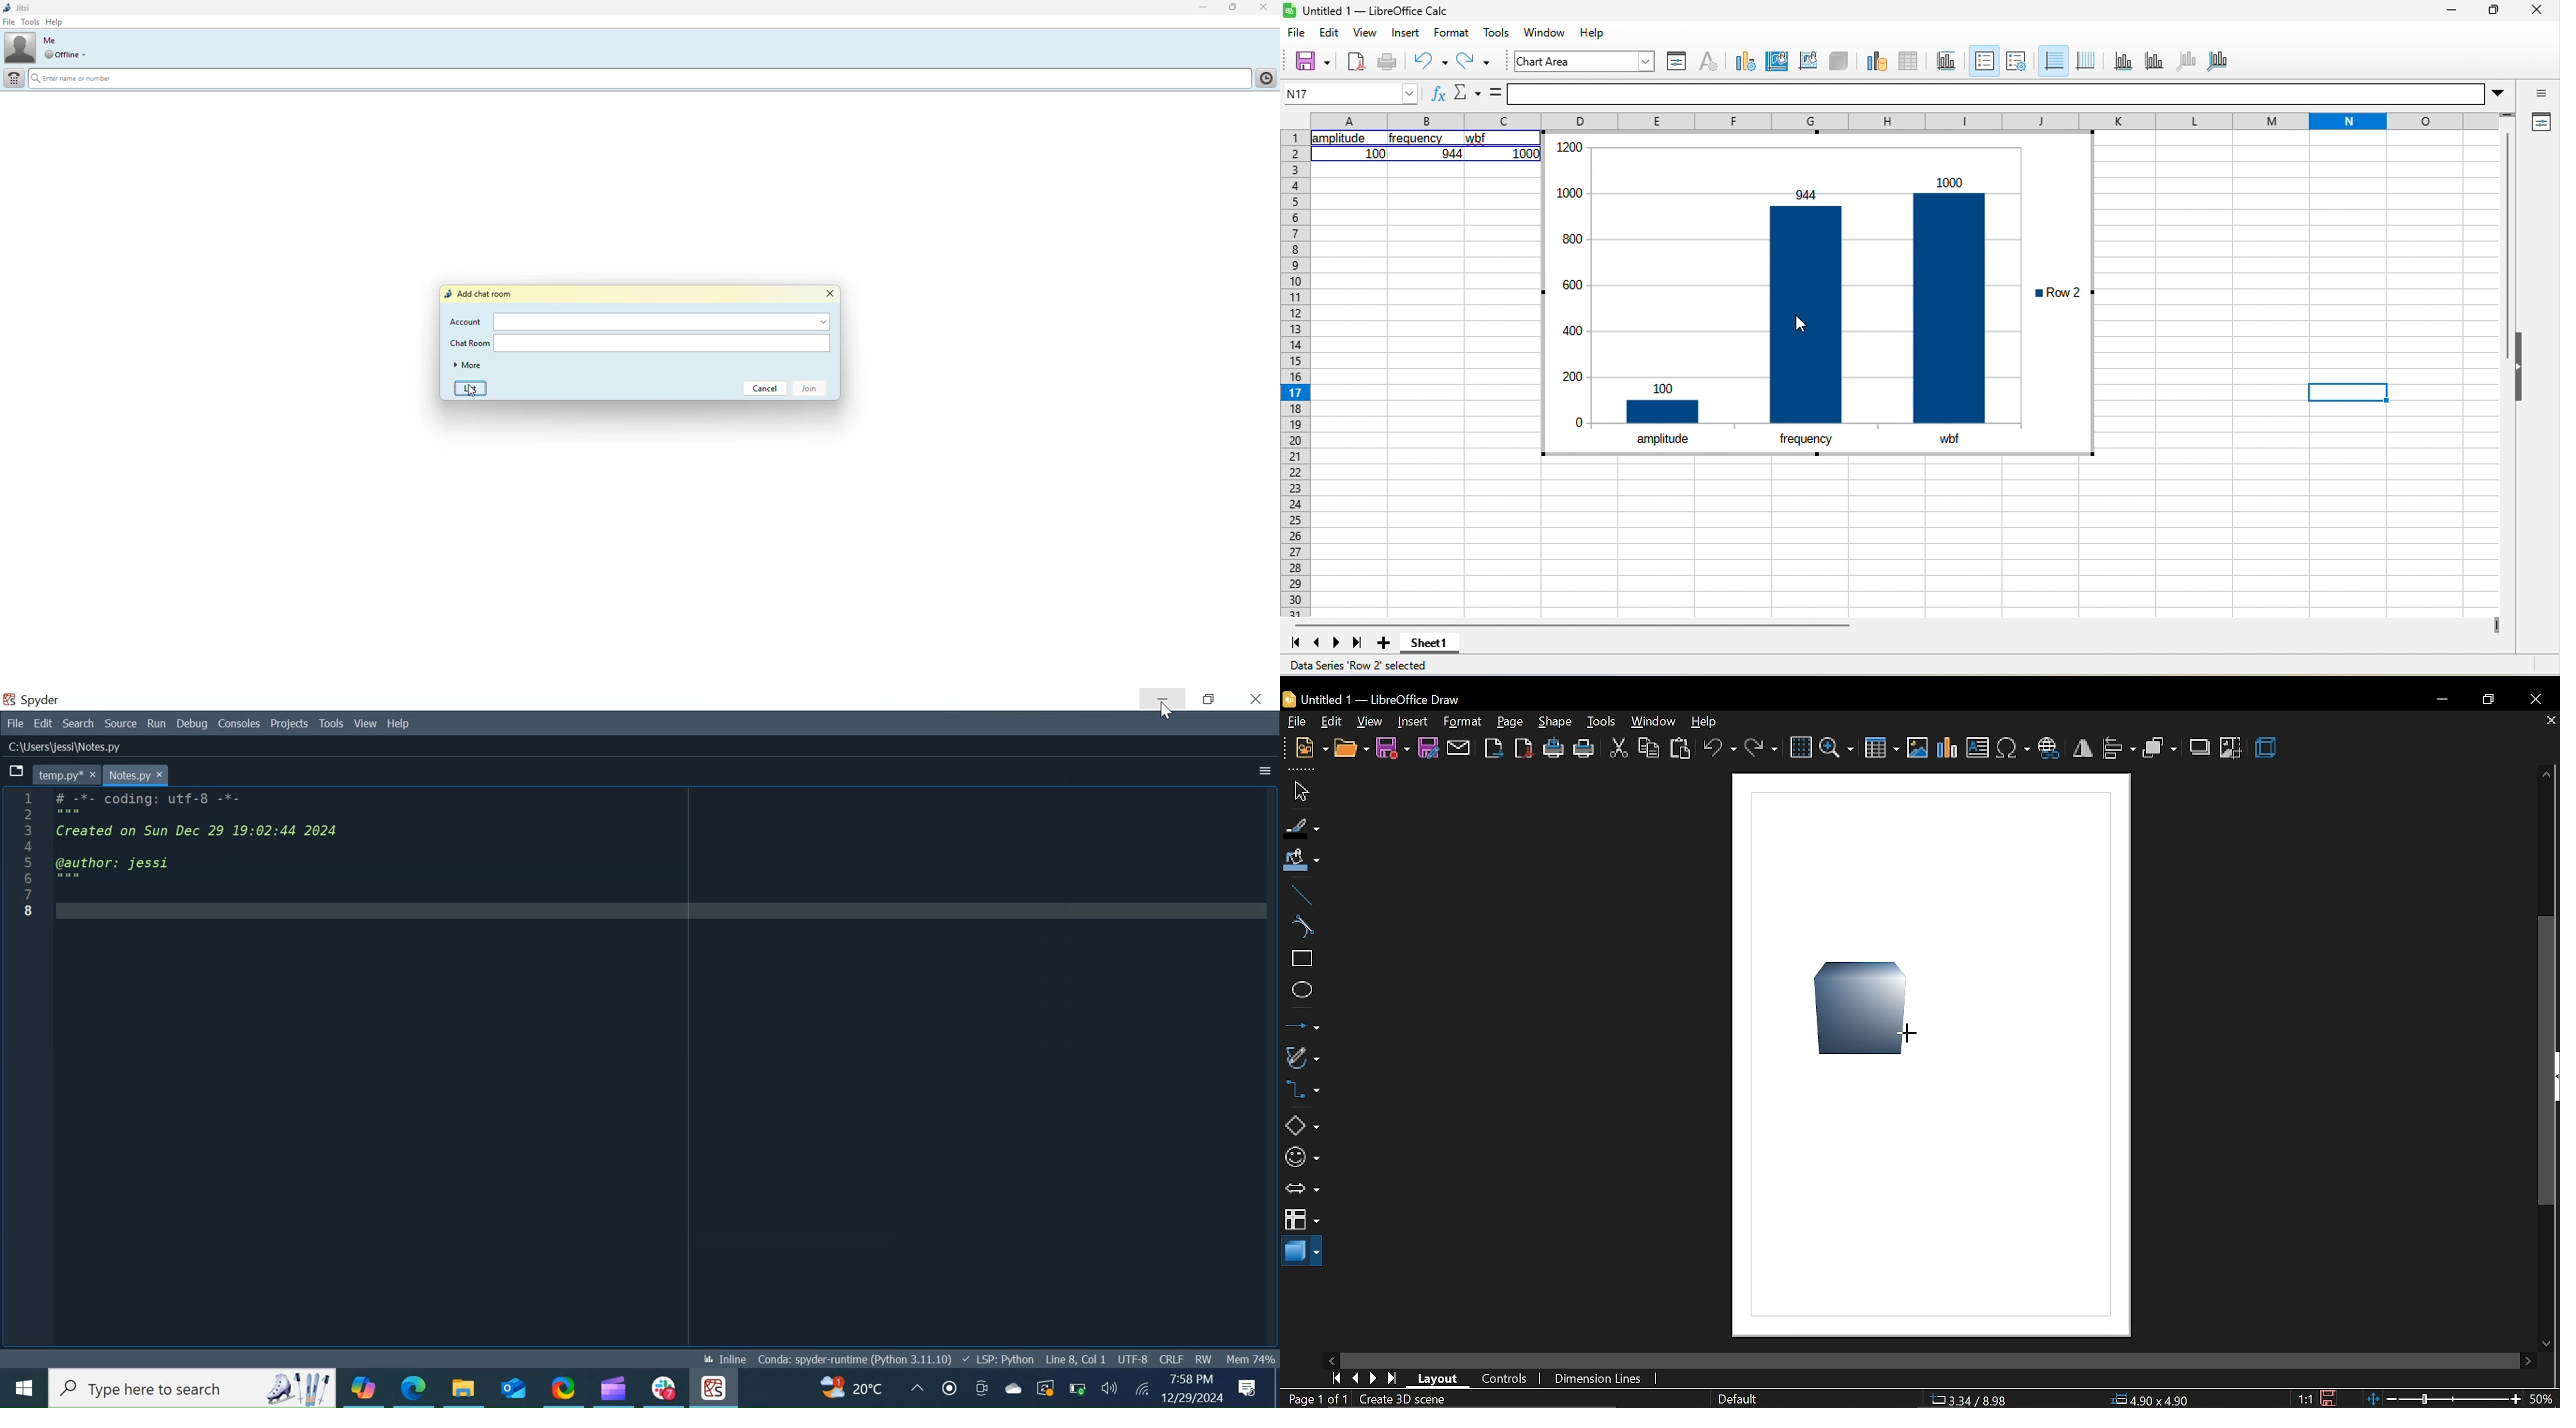 This screenshot has height=1428, width=2576. I want to click on Notification, so click(1247, 1388).